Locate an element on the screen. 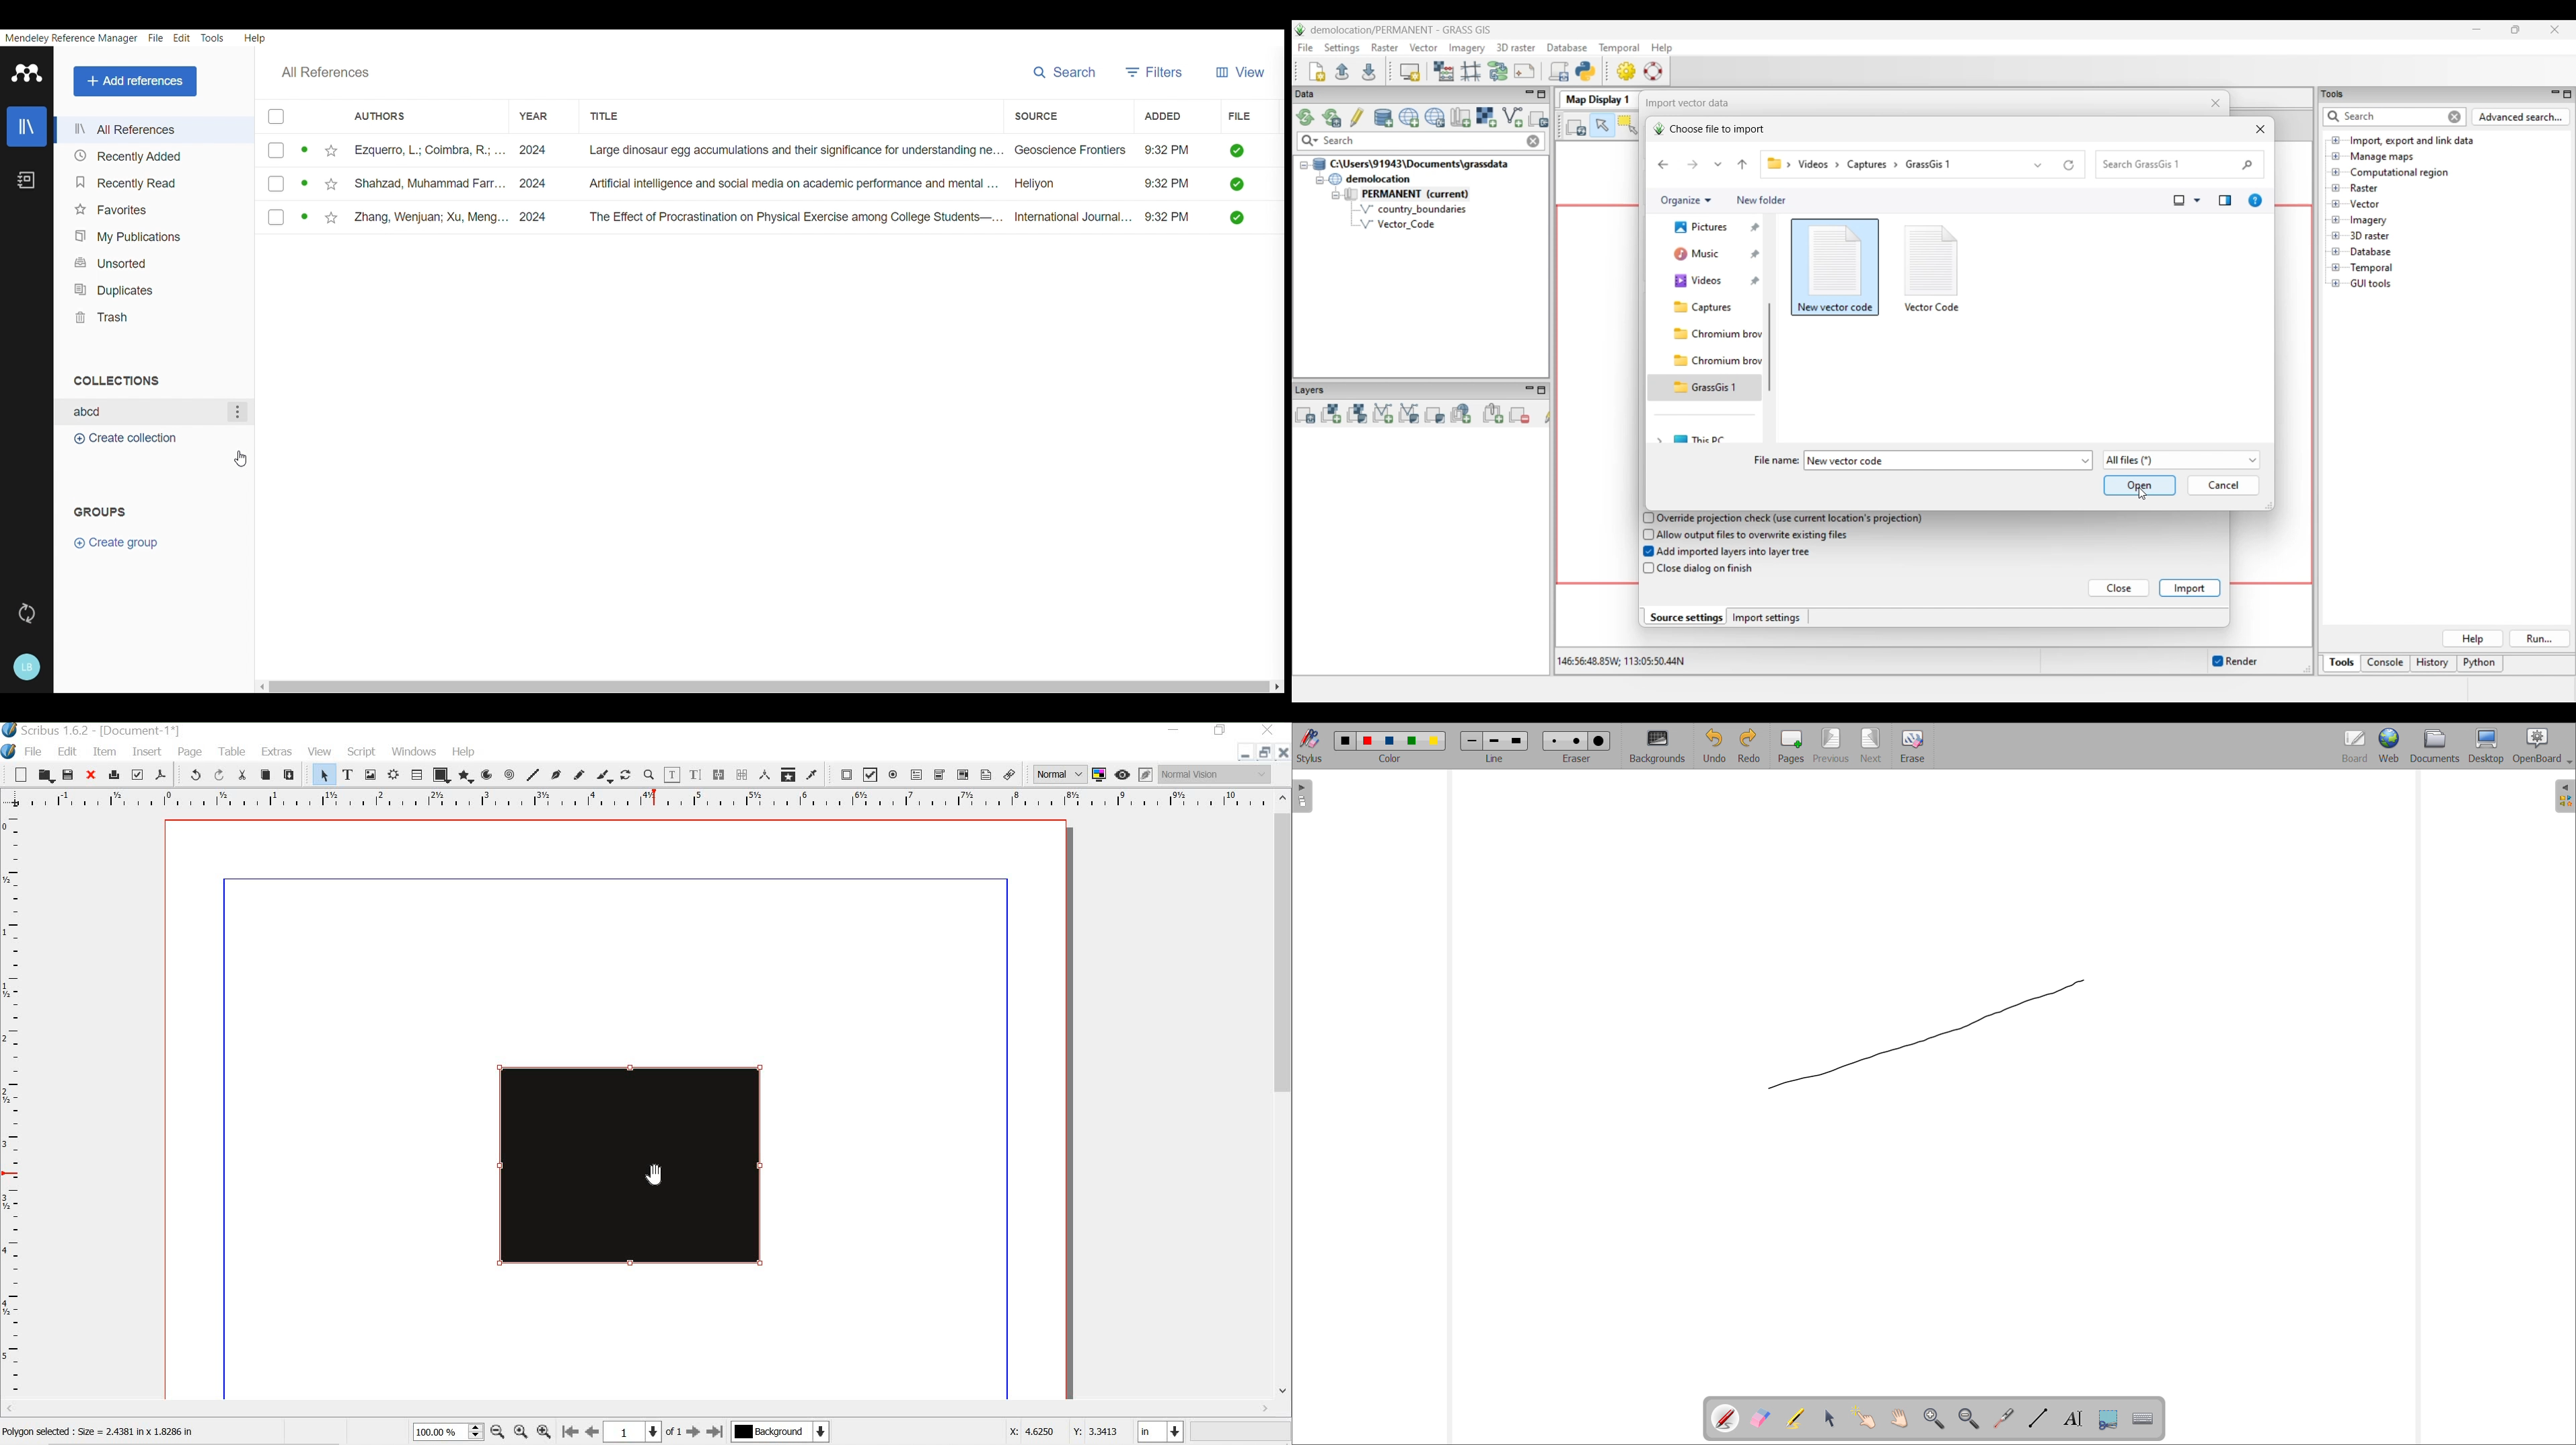 The height and width of the screenshot is (1456, 2576). redo is located at coordinates (222, 776).